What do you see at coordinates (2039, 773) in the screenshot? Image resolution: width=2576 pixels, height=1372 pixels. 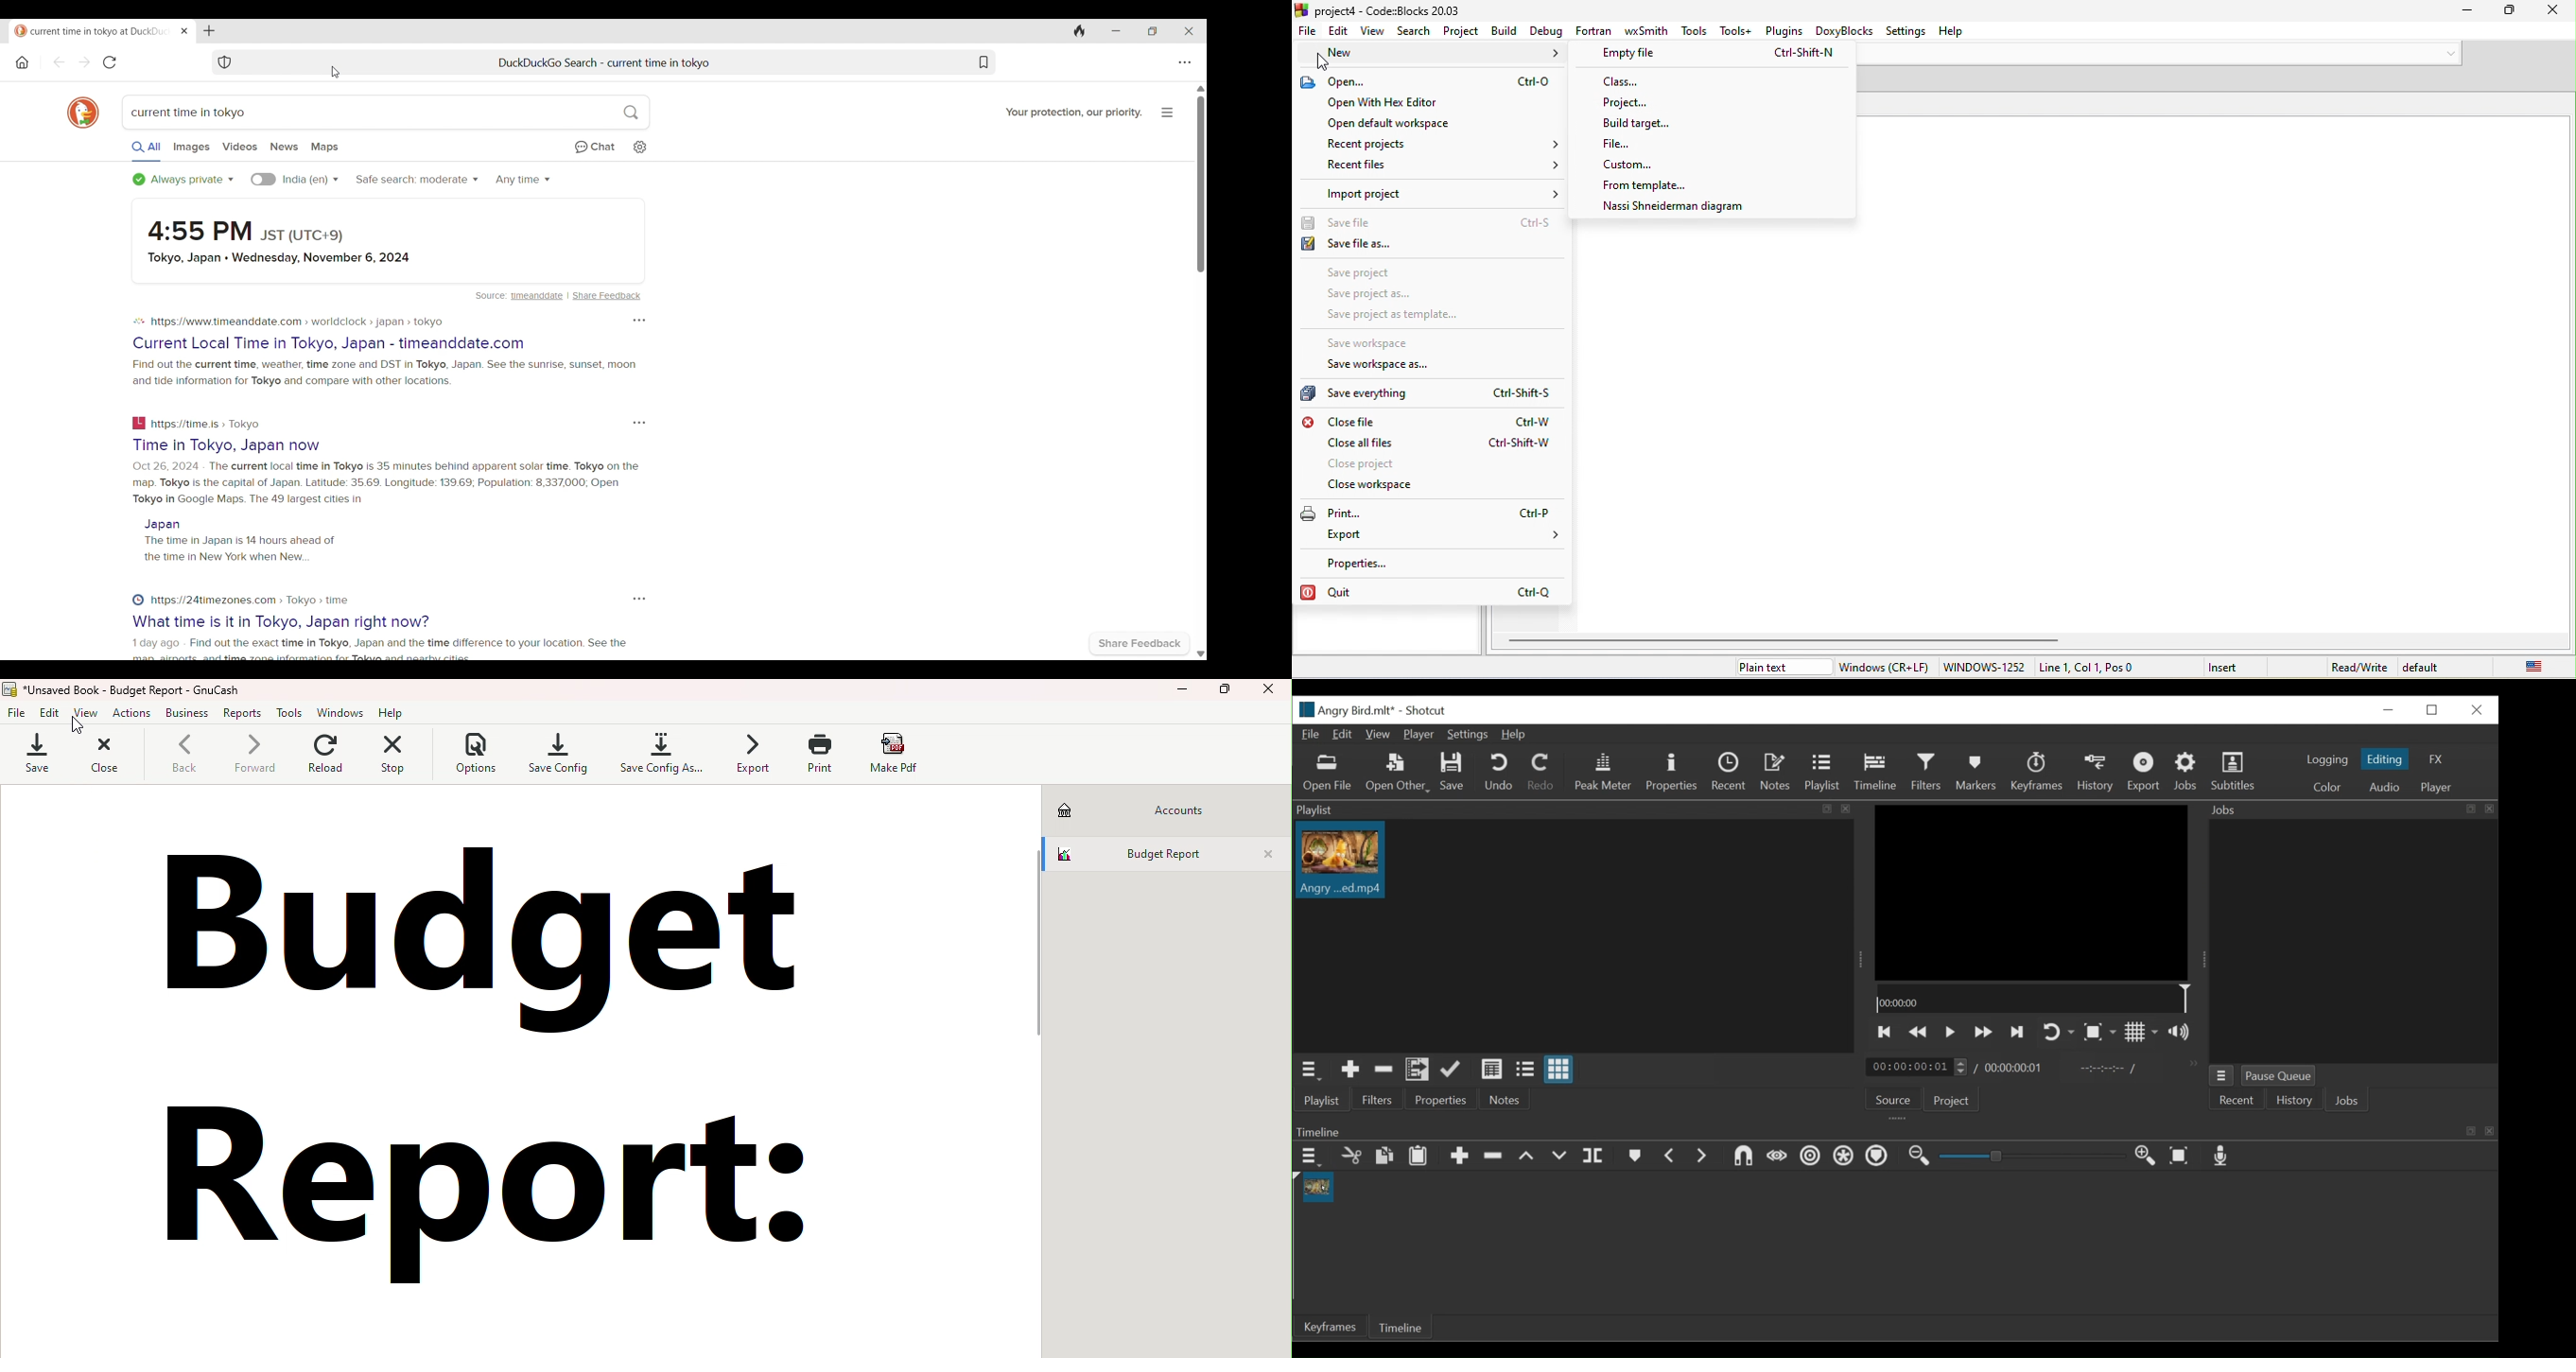 I see `Keyframes` at bounding box center [2039, 773].